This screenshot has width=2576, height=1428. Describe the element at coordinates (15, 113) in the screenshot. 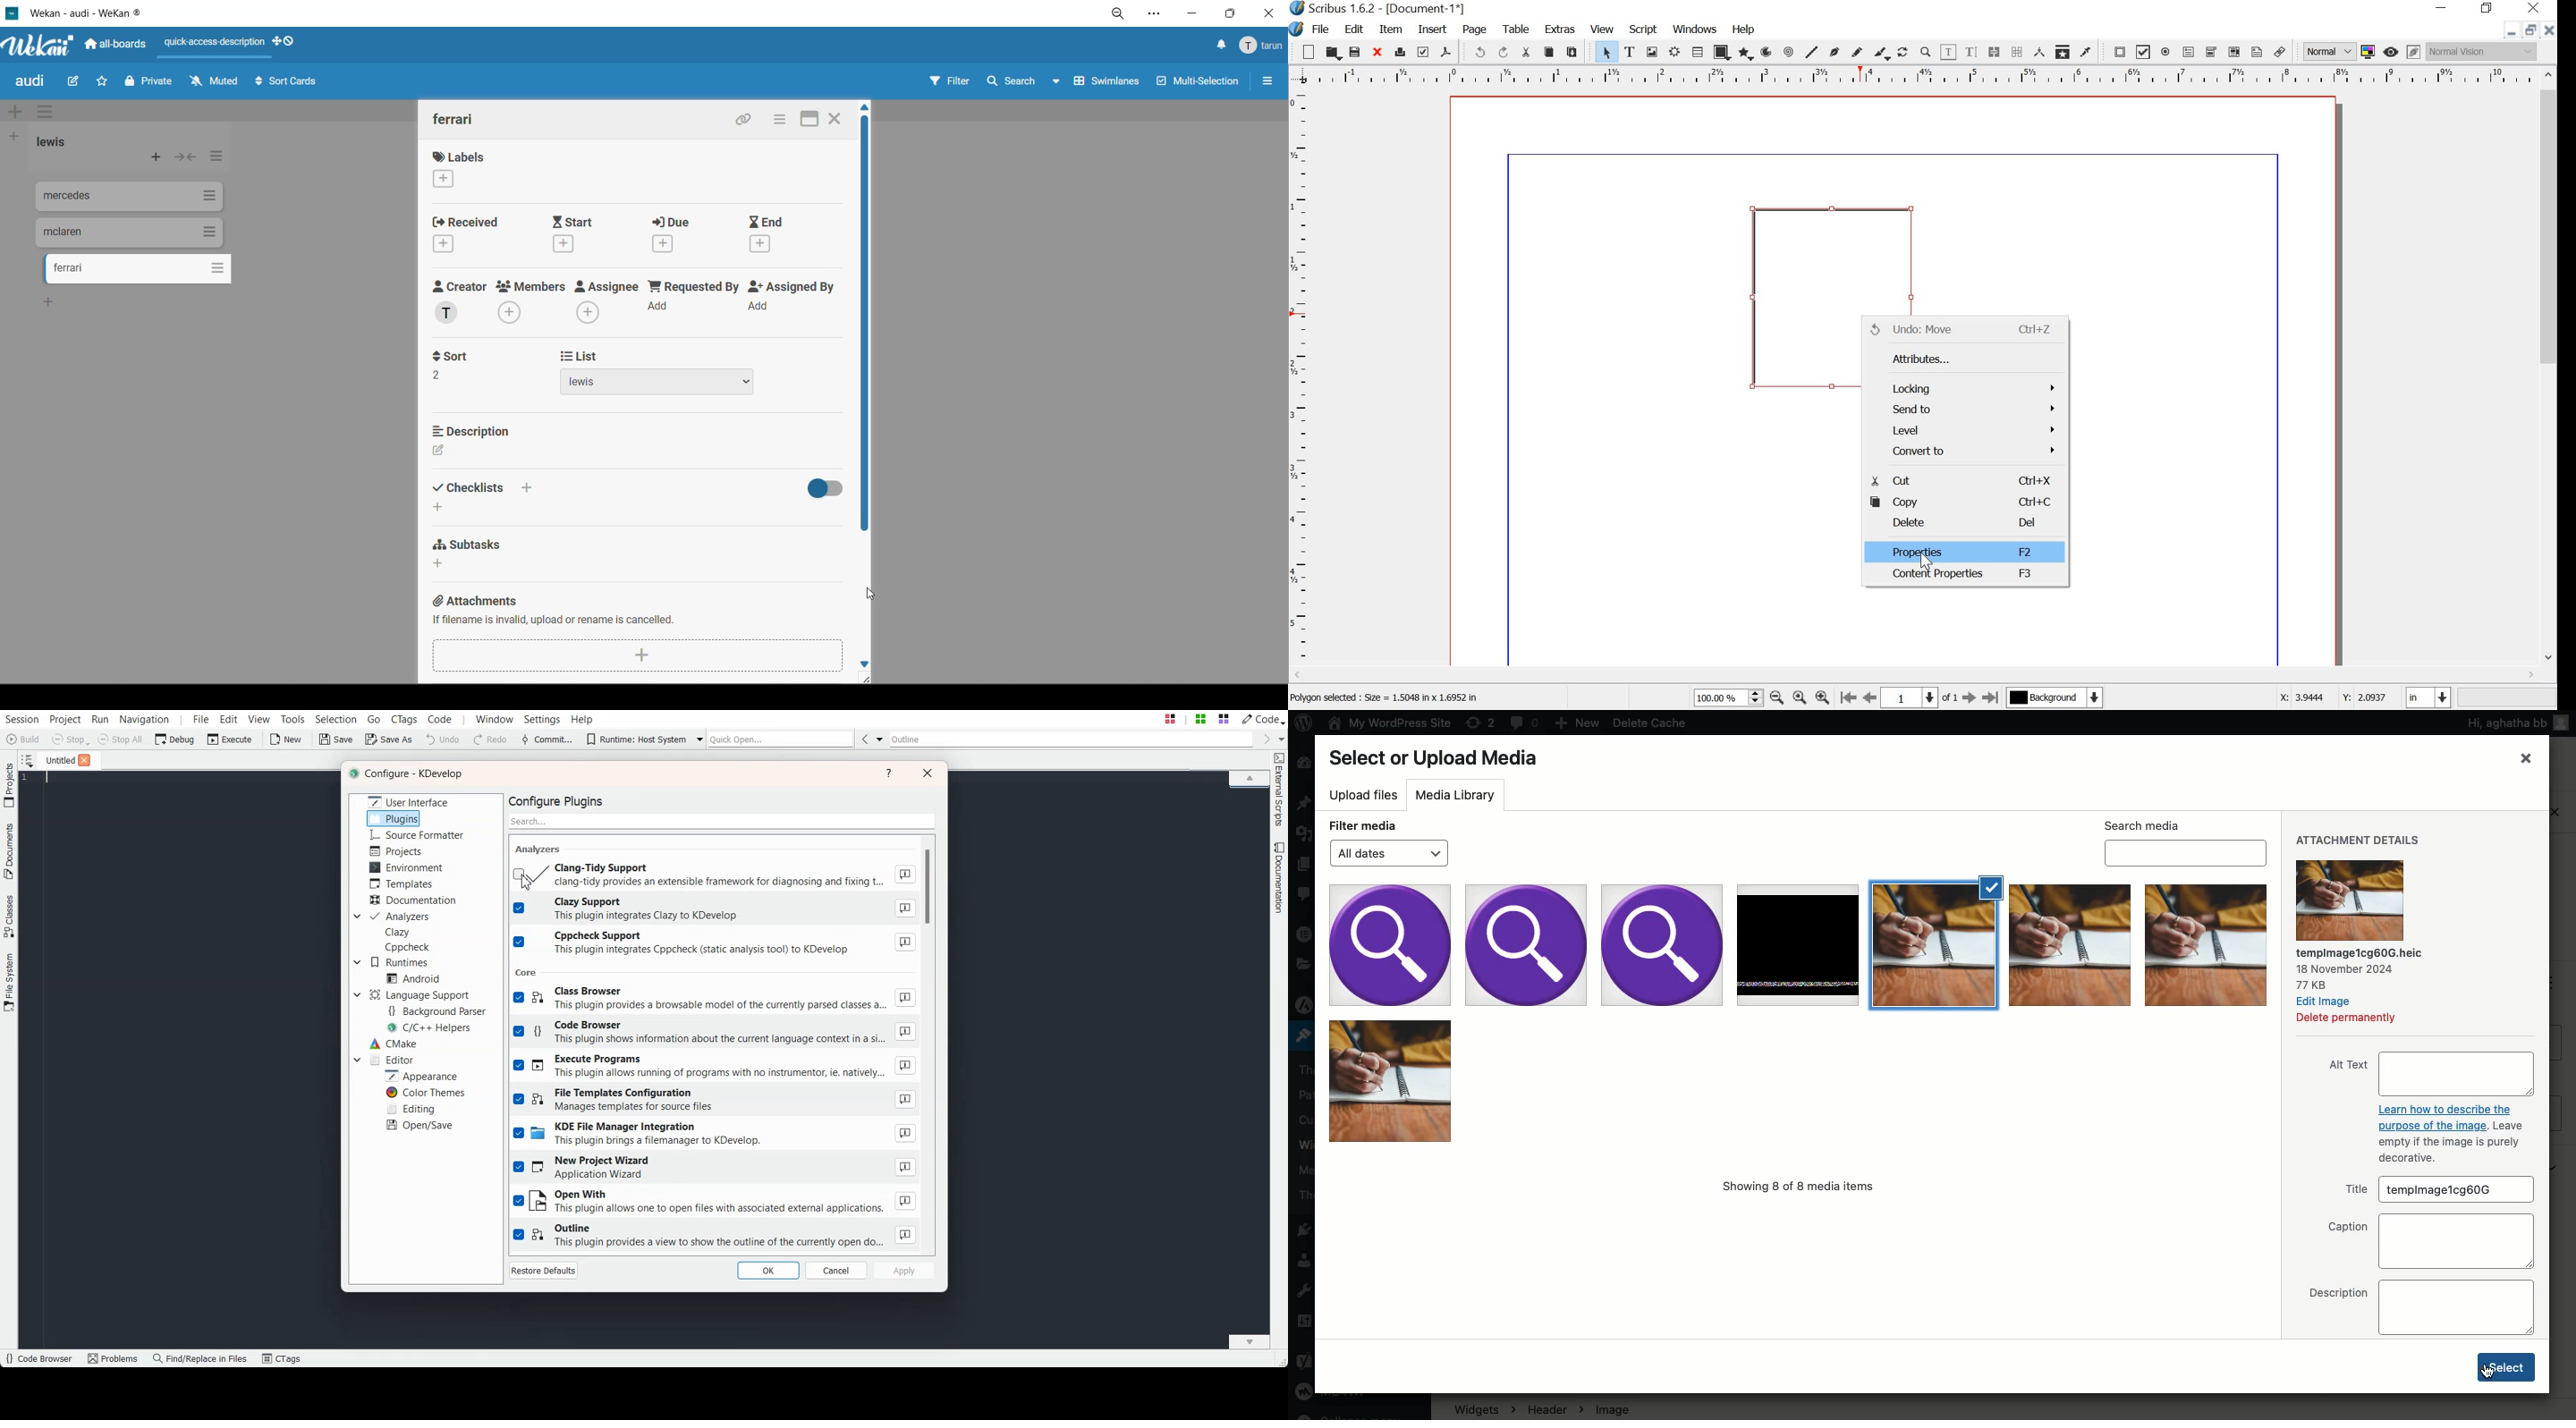

I see `add swimlane` at that location.